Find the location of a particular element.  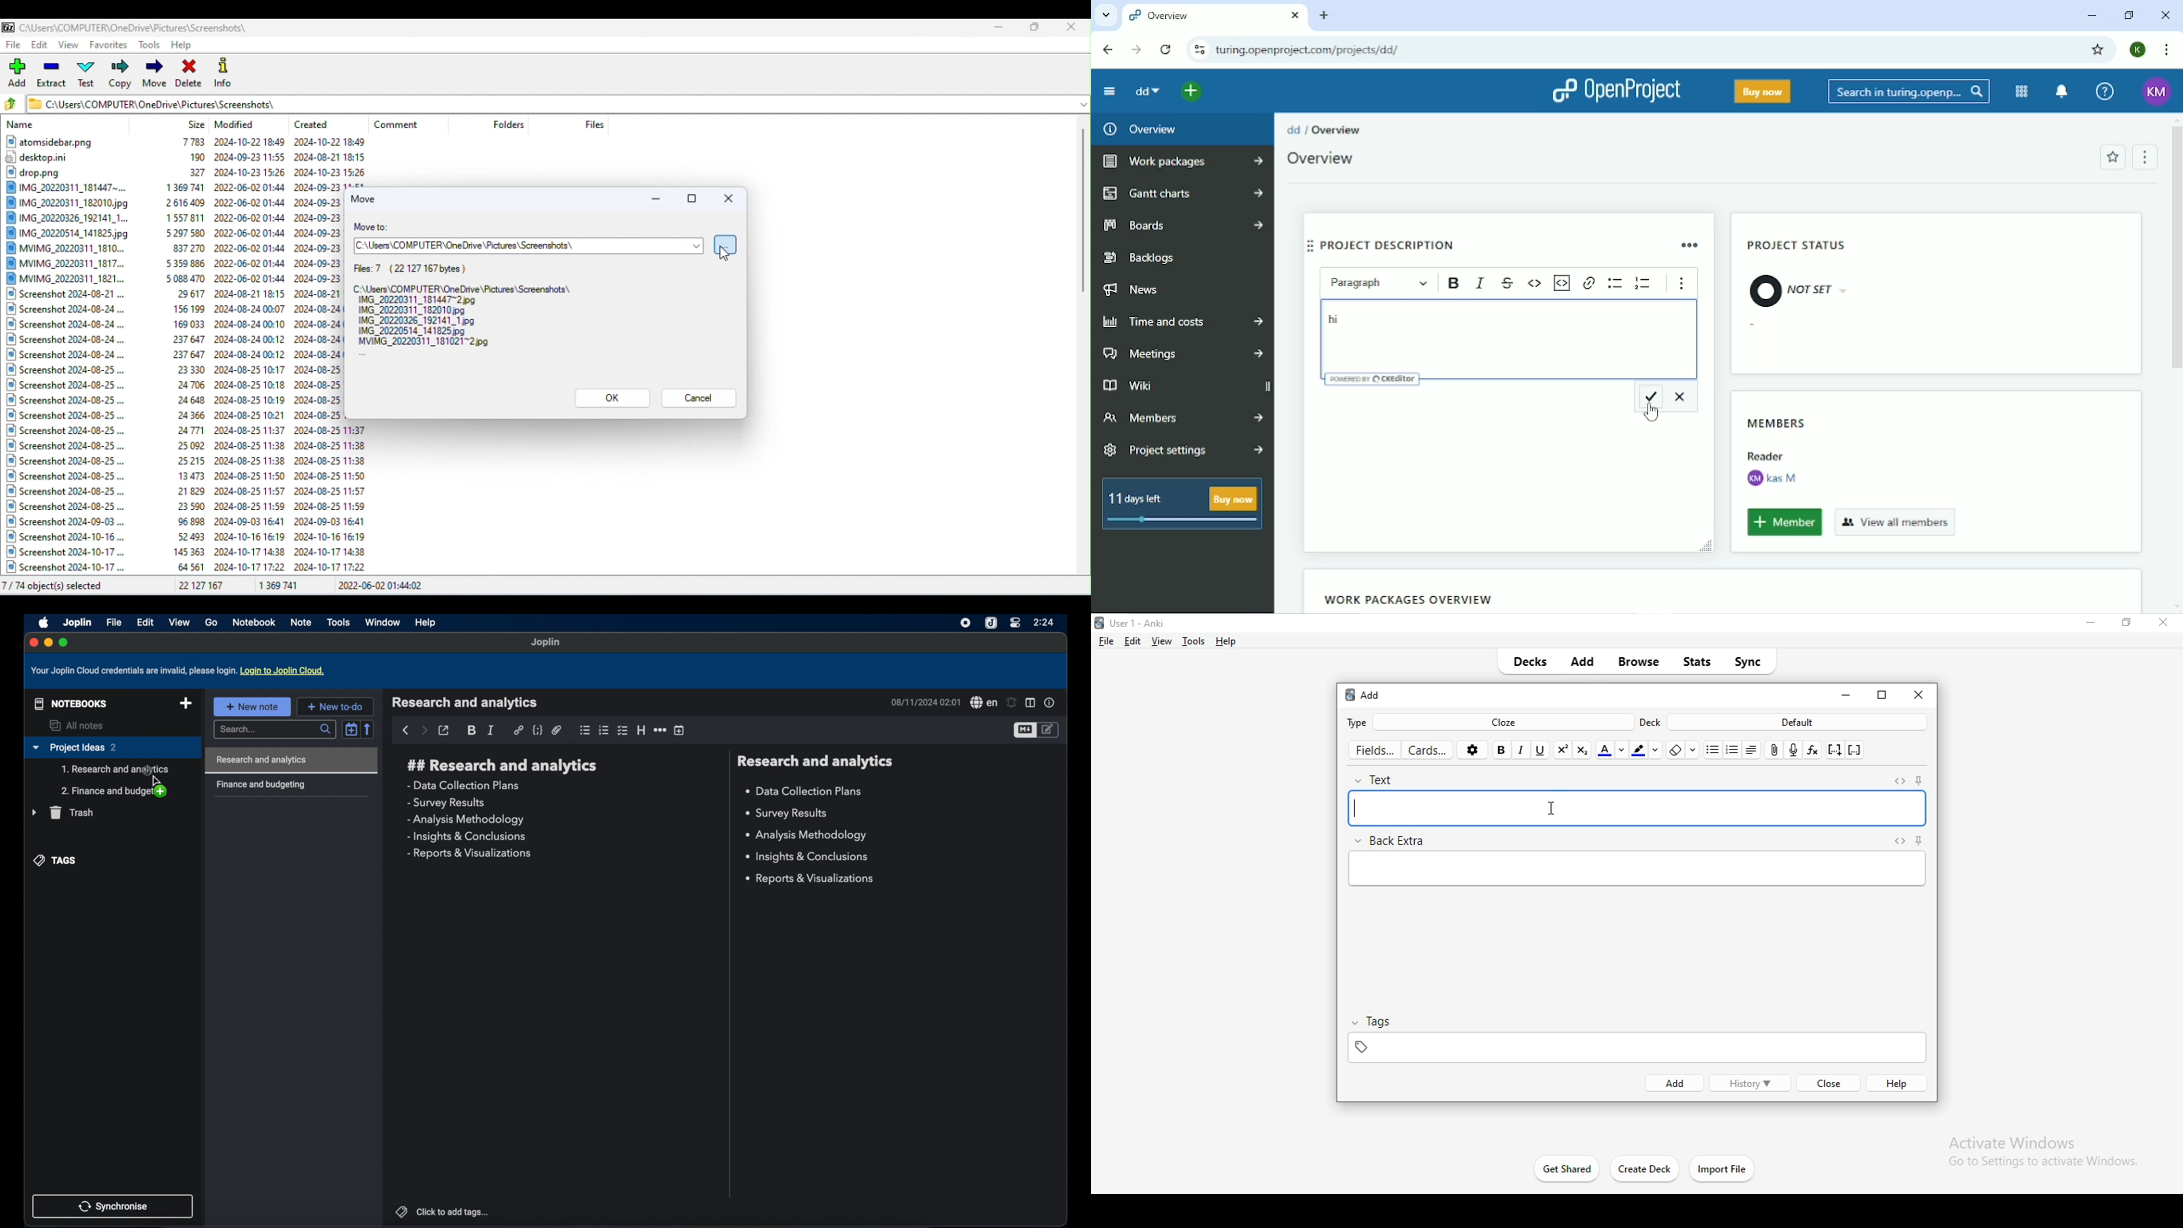

Minimize is located at coordinates (1001, 26).